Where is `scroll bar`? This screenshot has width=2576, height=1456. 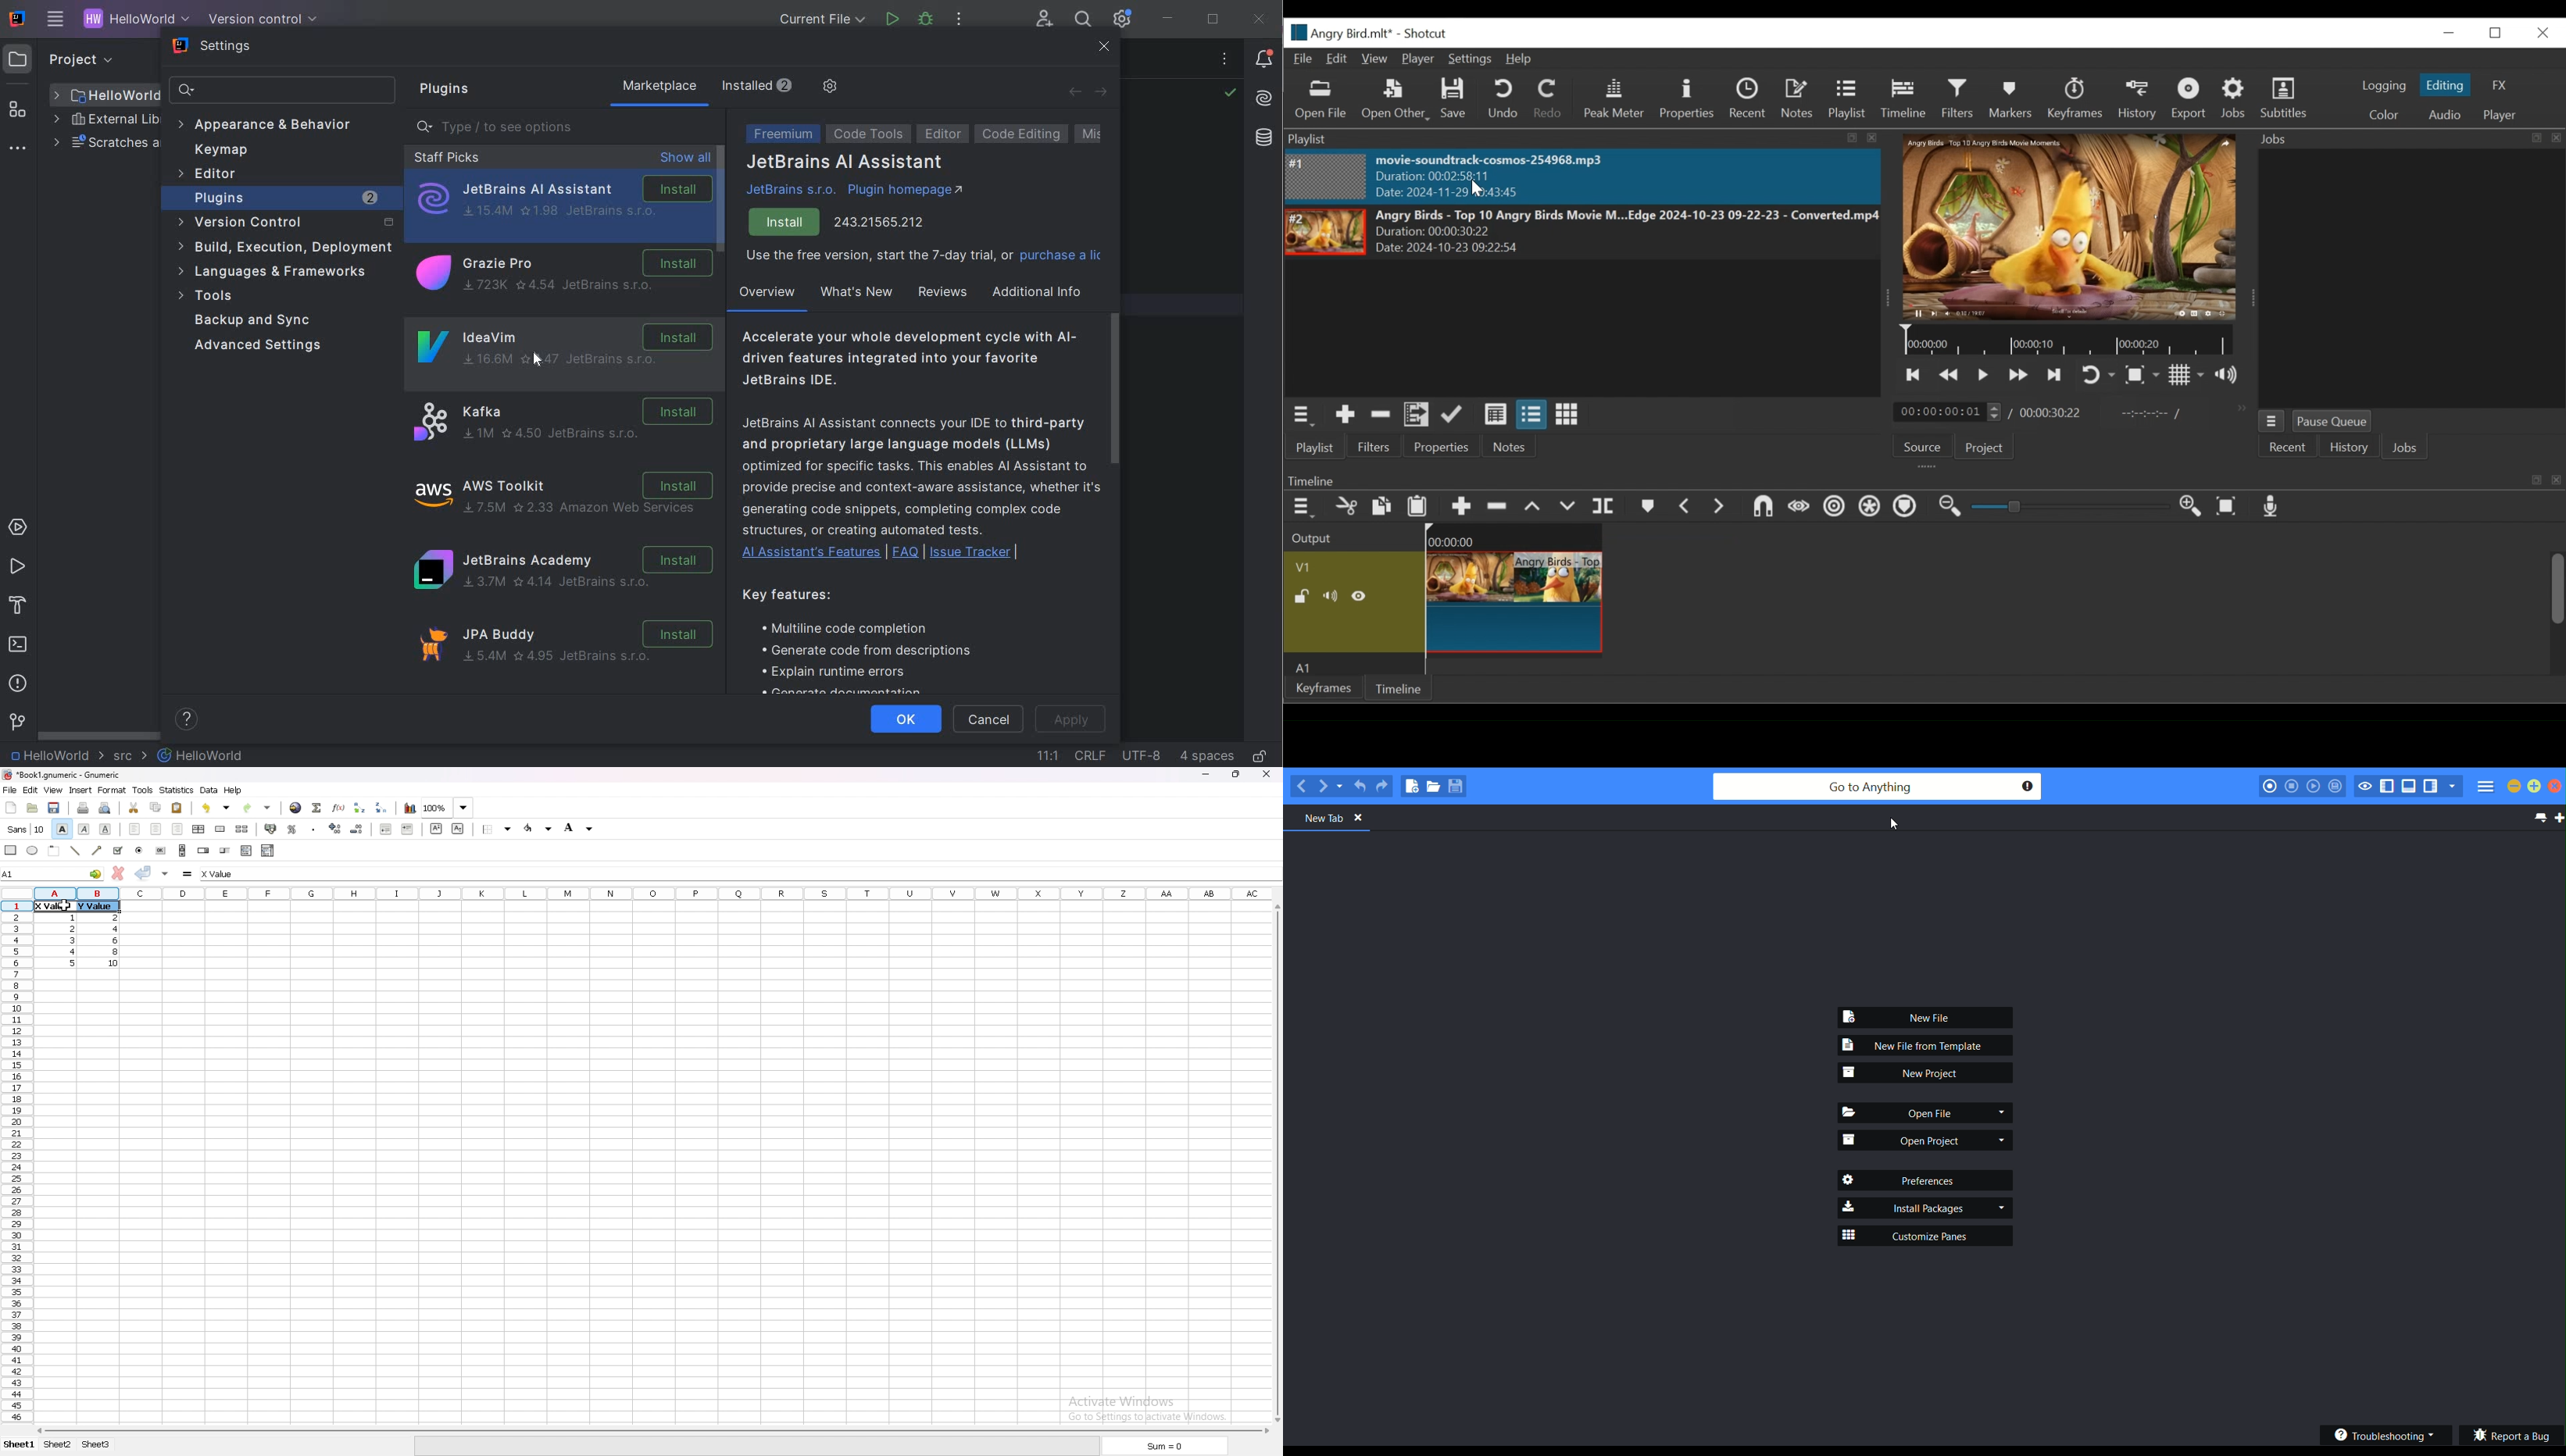
scroll bar is located at coordinates (1276, 1163).